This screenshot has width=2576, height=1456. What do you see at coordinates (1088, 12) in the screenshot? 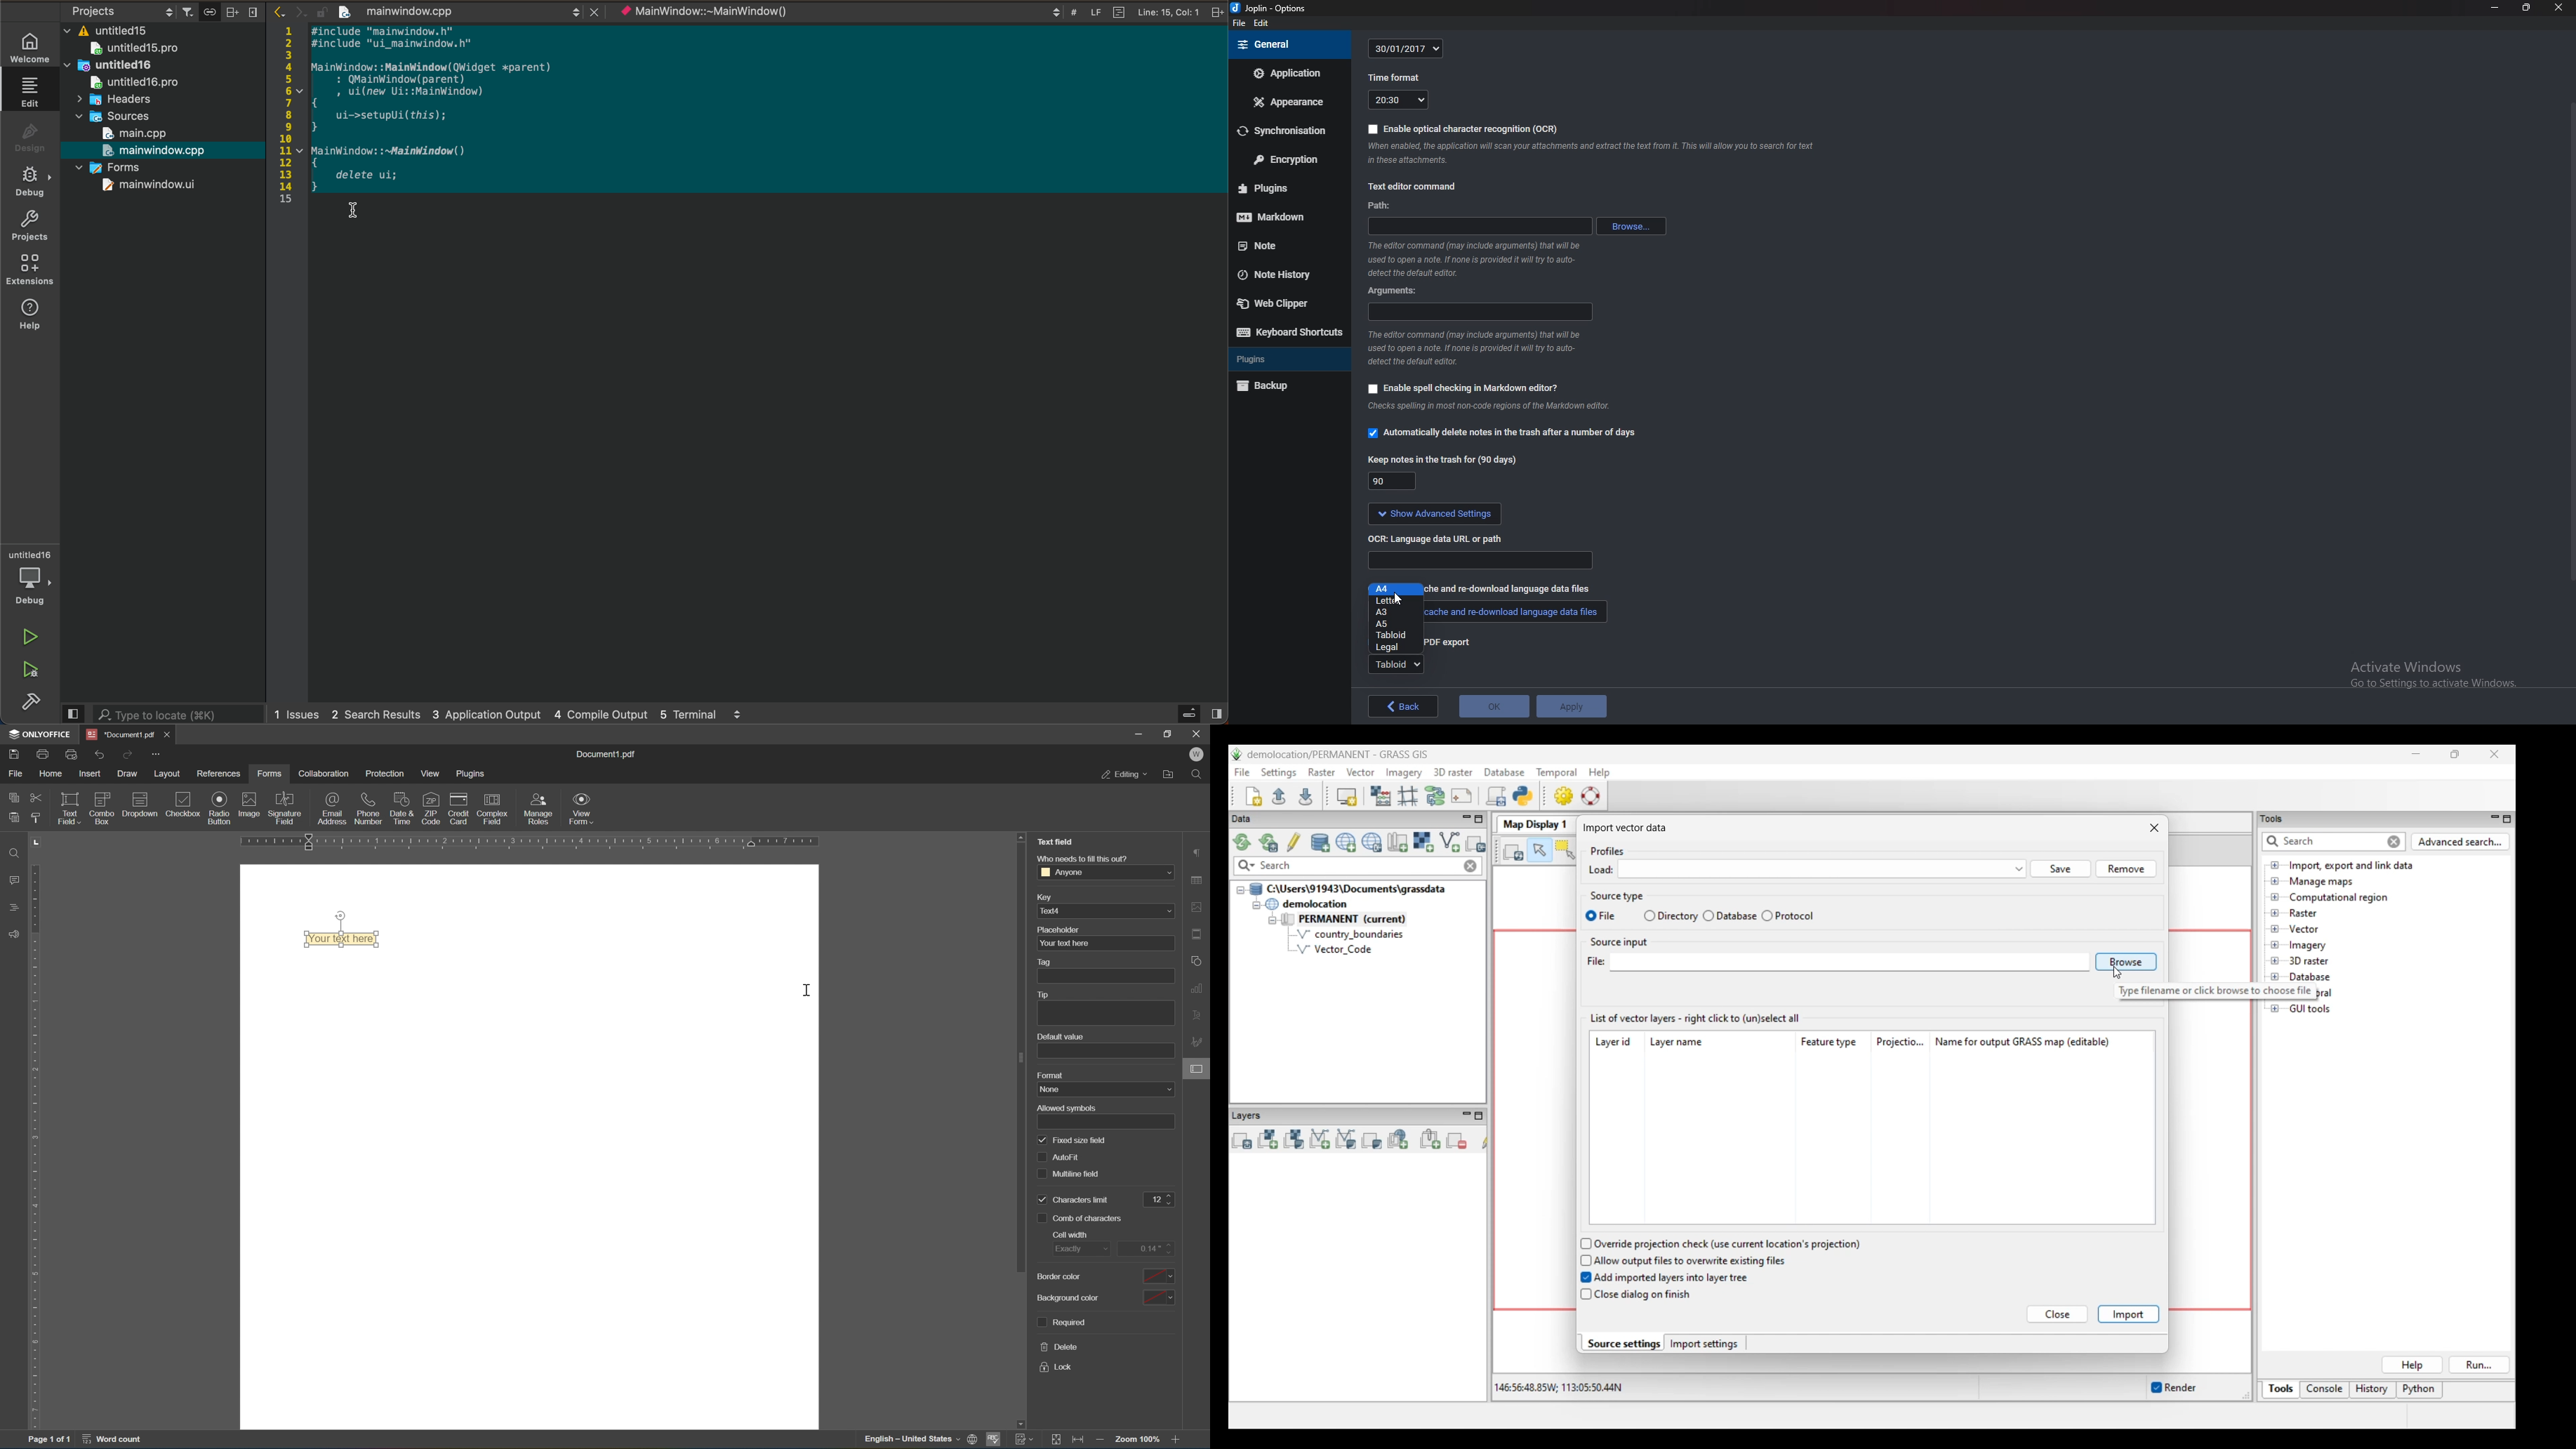
I see `# LF` at bounding box center [1088, 12].